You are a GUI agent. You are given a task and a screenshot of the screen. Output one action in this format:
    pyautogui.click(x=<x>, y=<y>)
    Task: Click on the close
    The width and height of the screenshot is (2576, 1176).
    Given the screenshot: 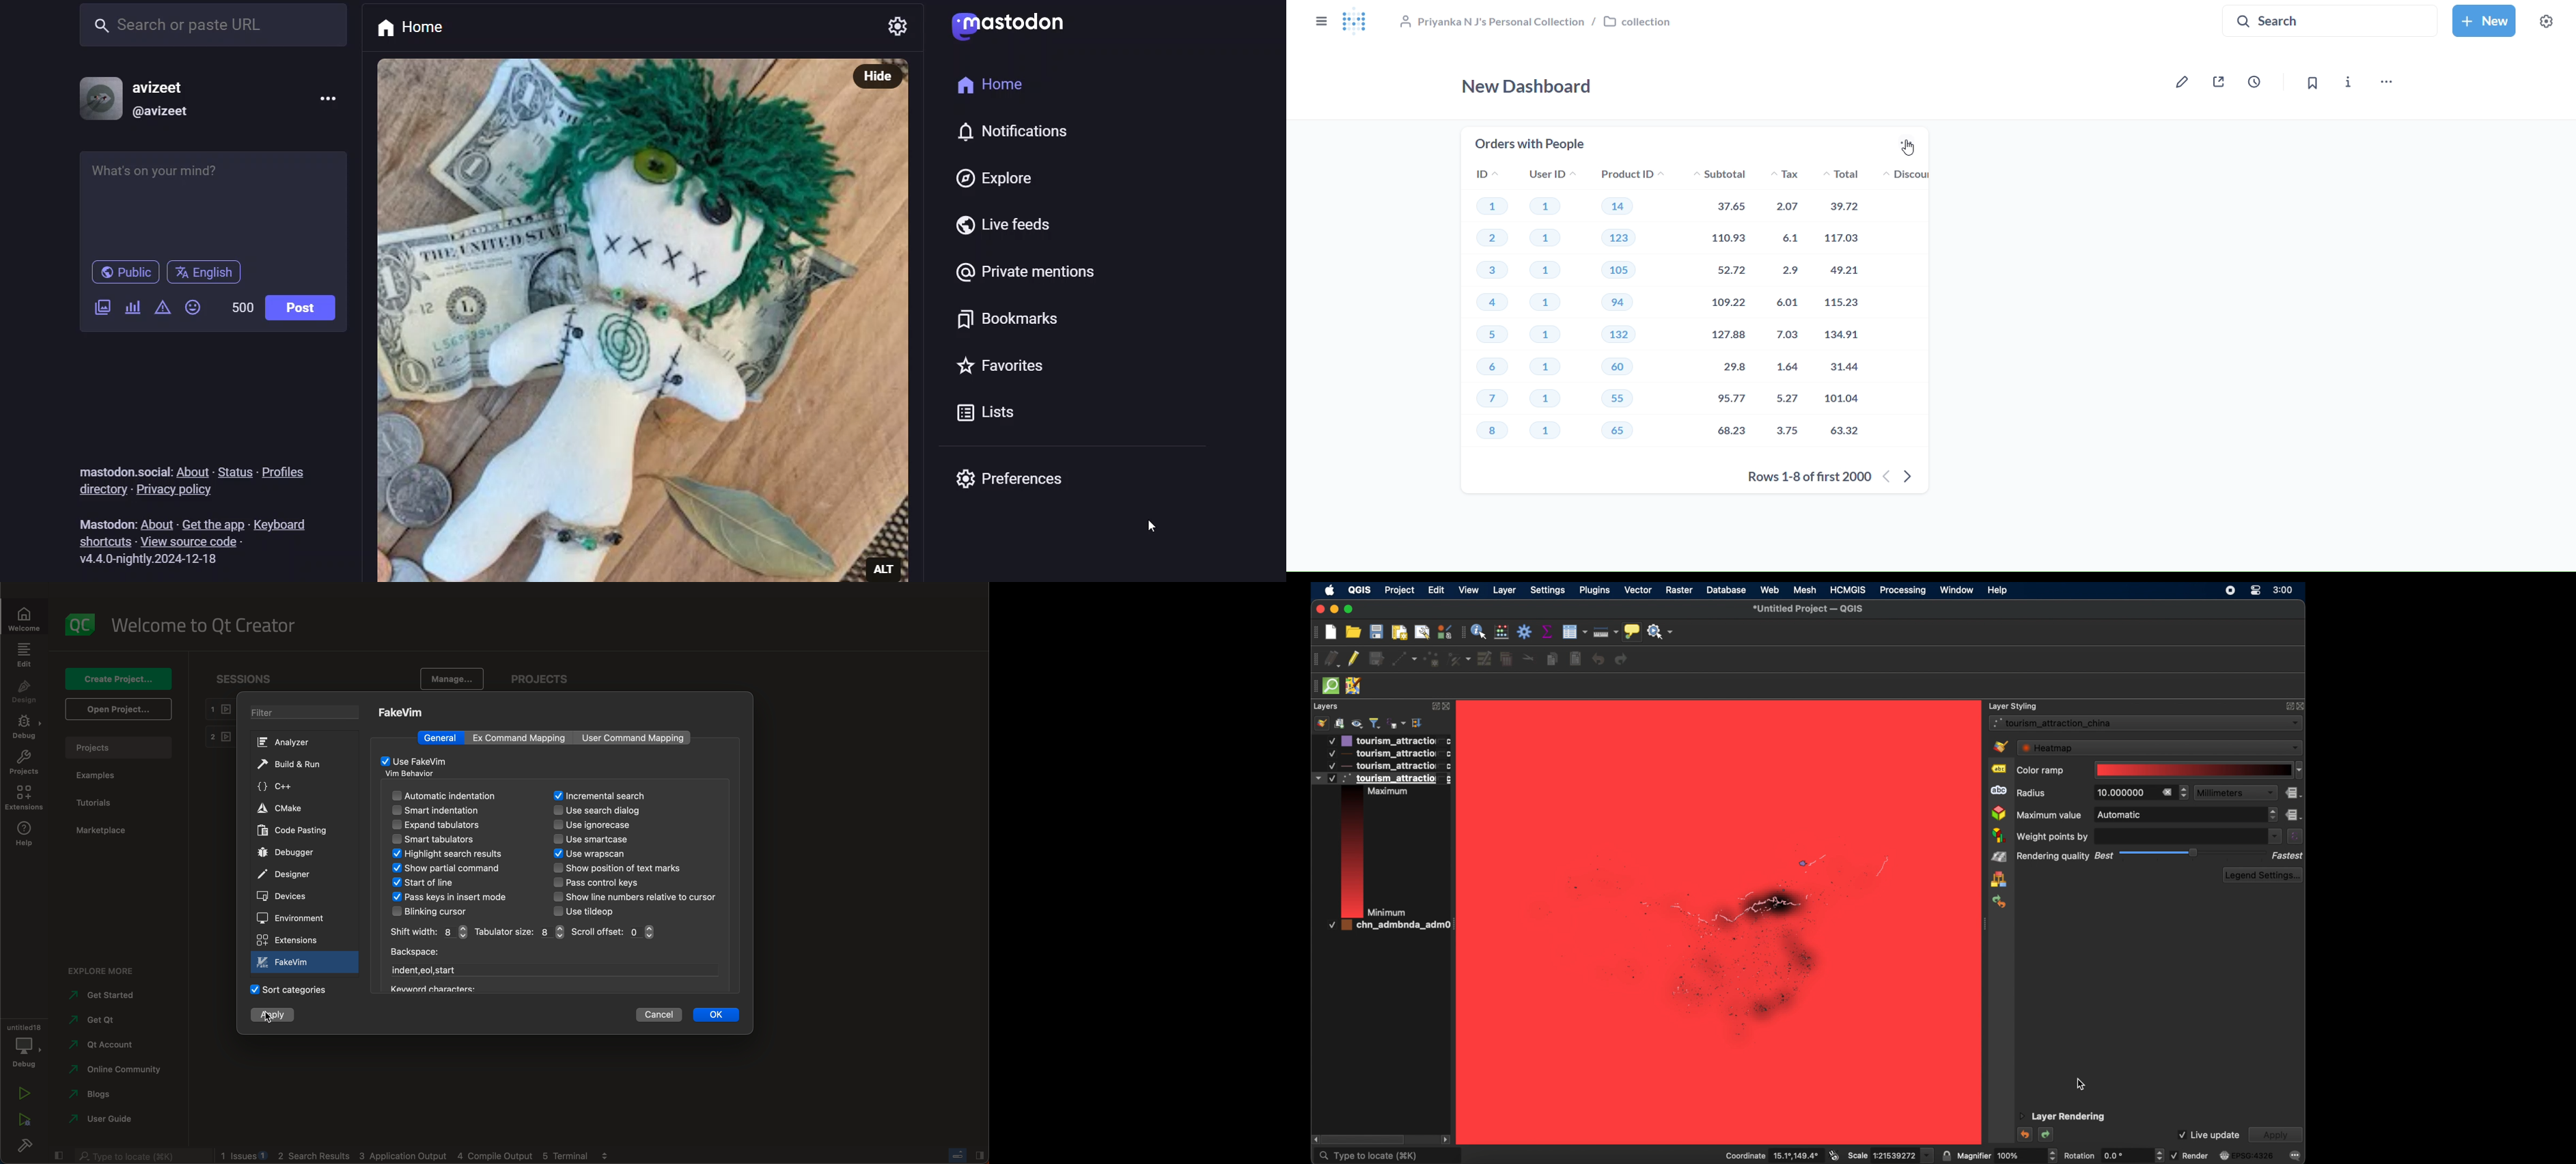 What is the action you would take?
    pyautogui.click(x=2303, y=706)
    